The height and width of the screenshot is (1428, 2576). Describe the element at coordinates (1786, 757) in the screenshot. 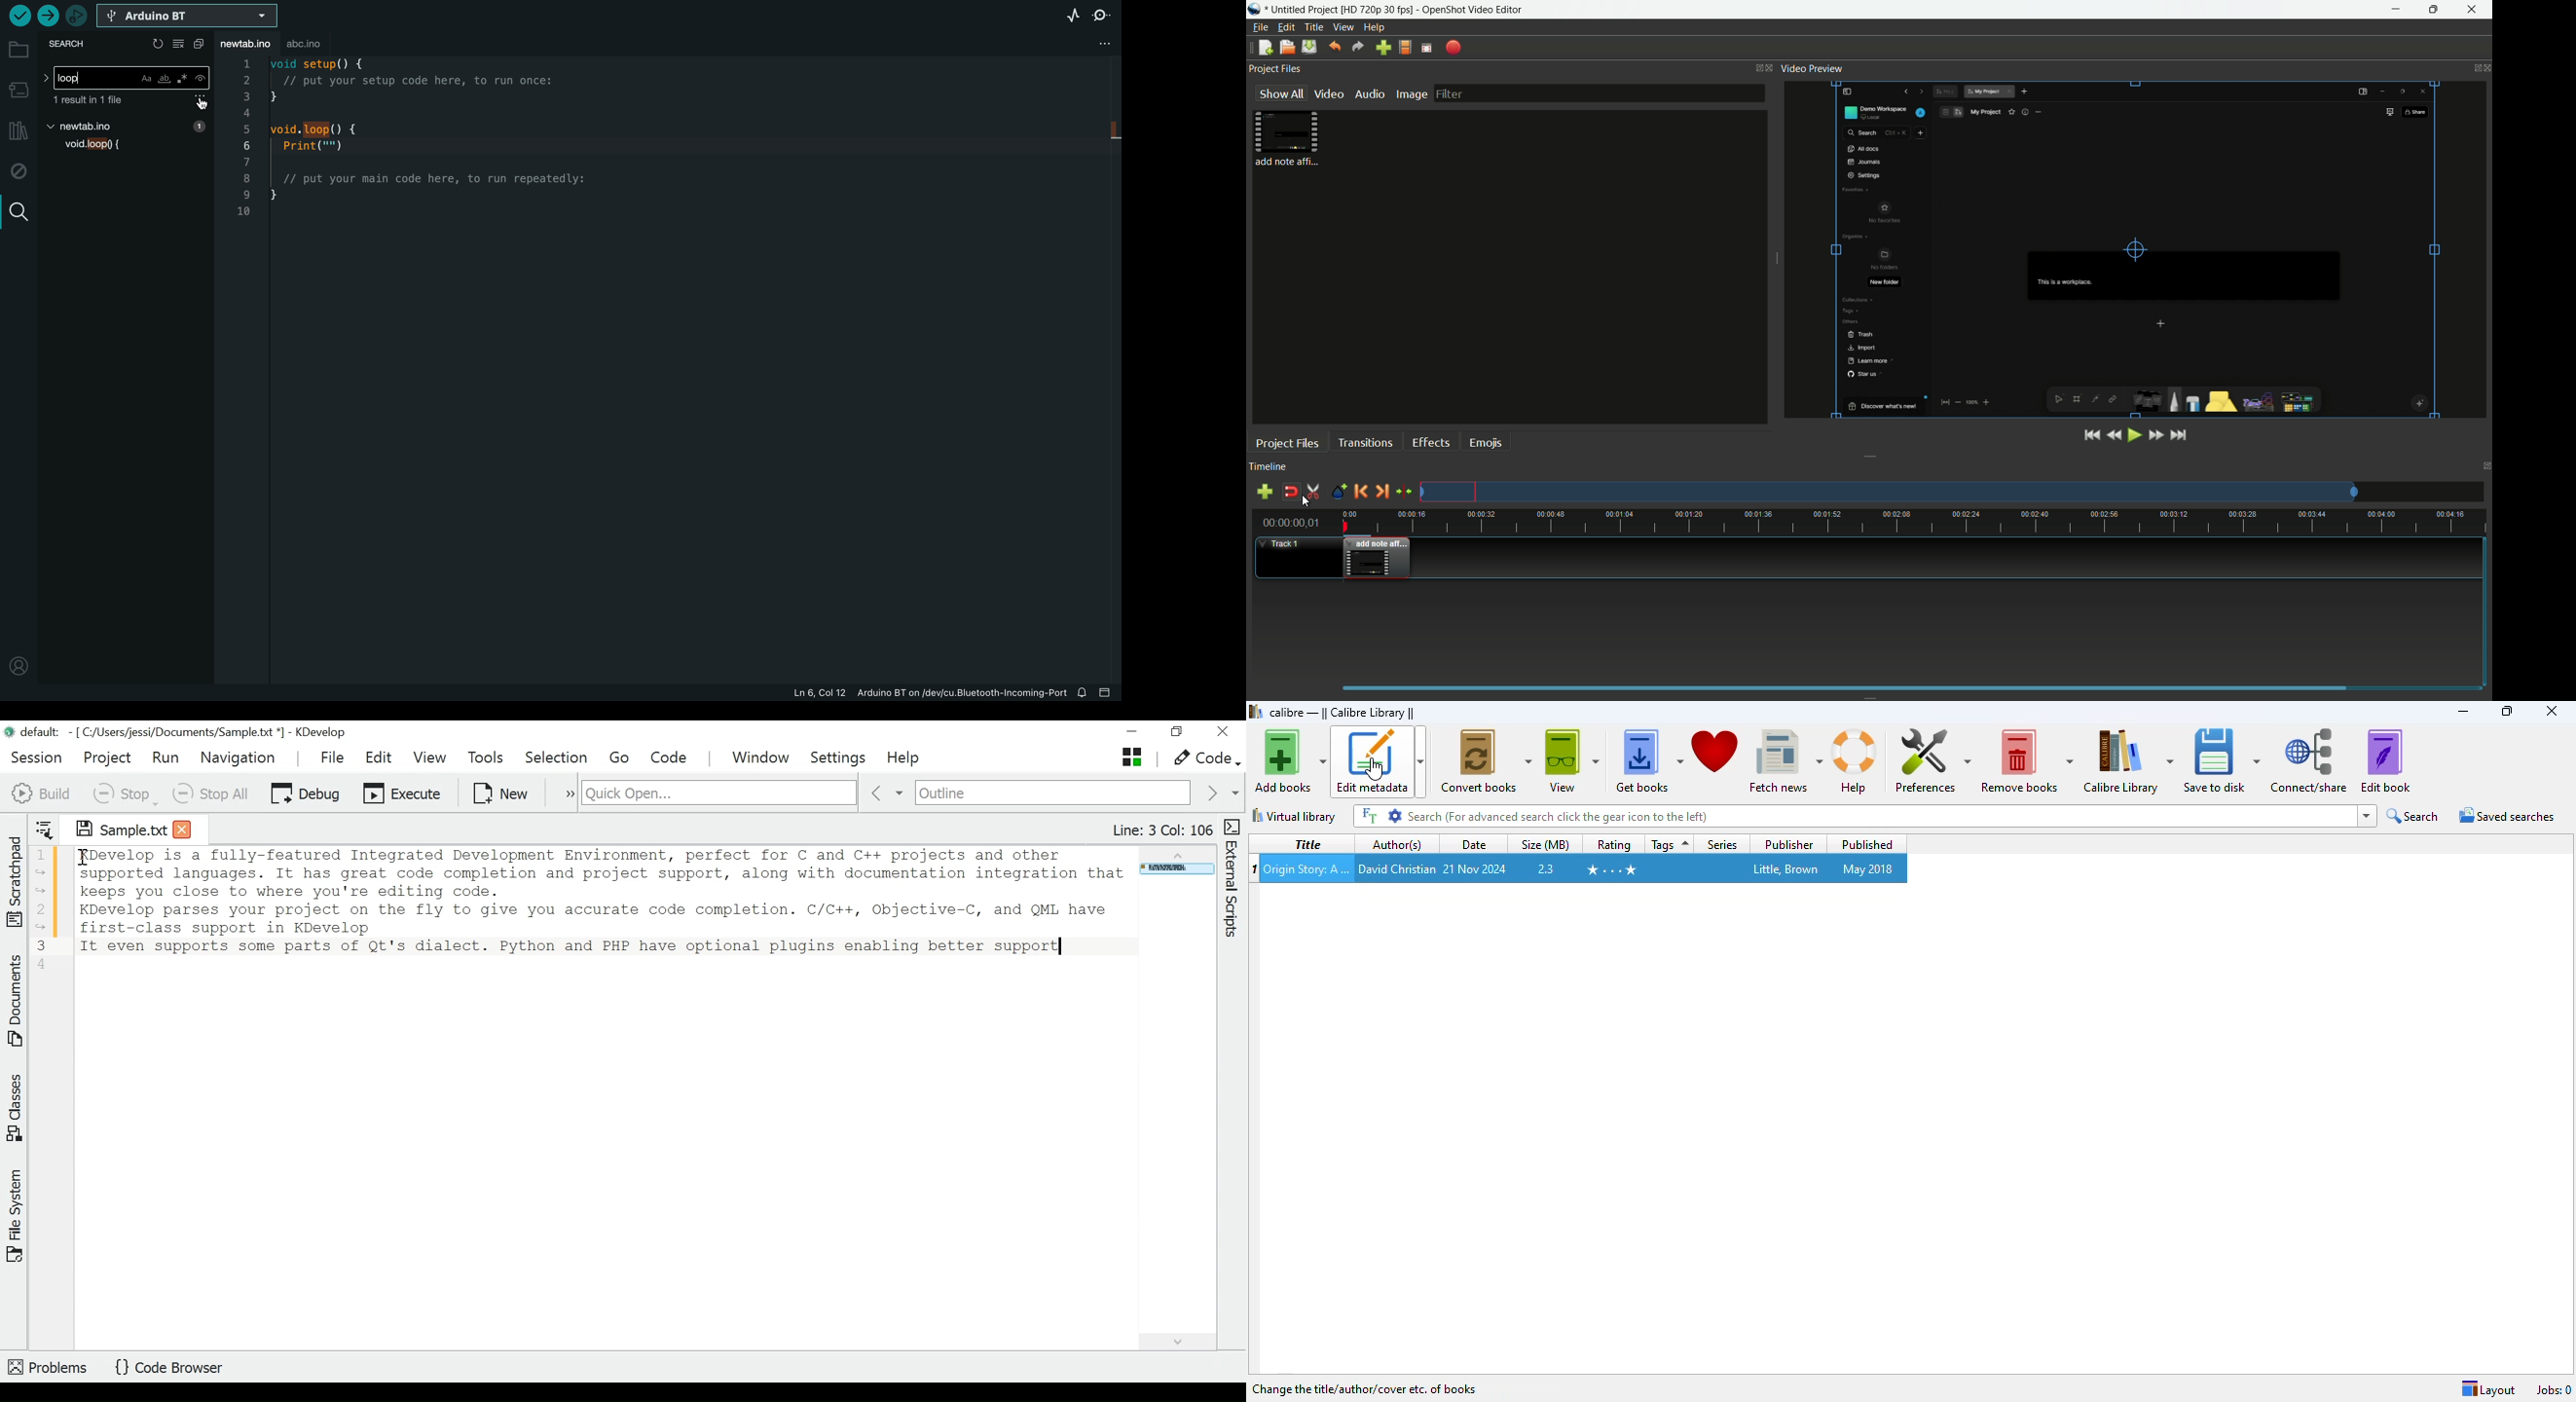

I see `fetch news` at that location.